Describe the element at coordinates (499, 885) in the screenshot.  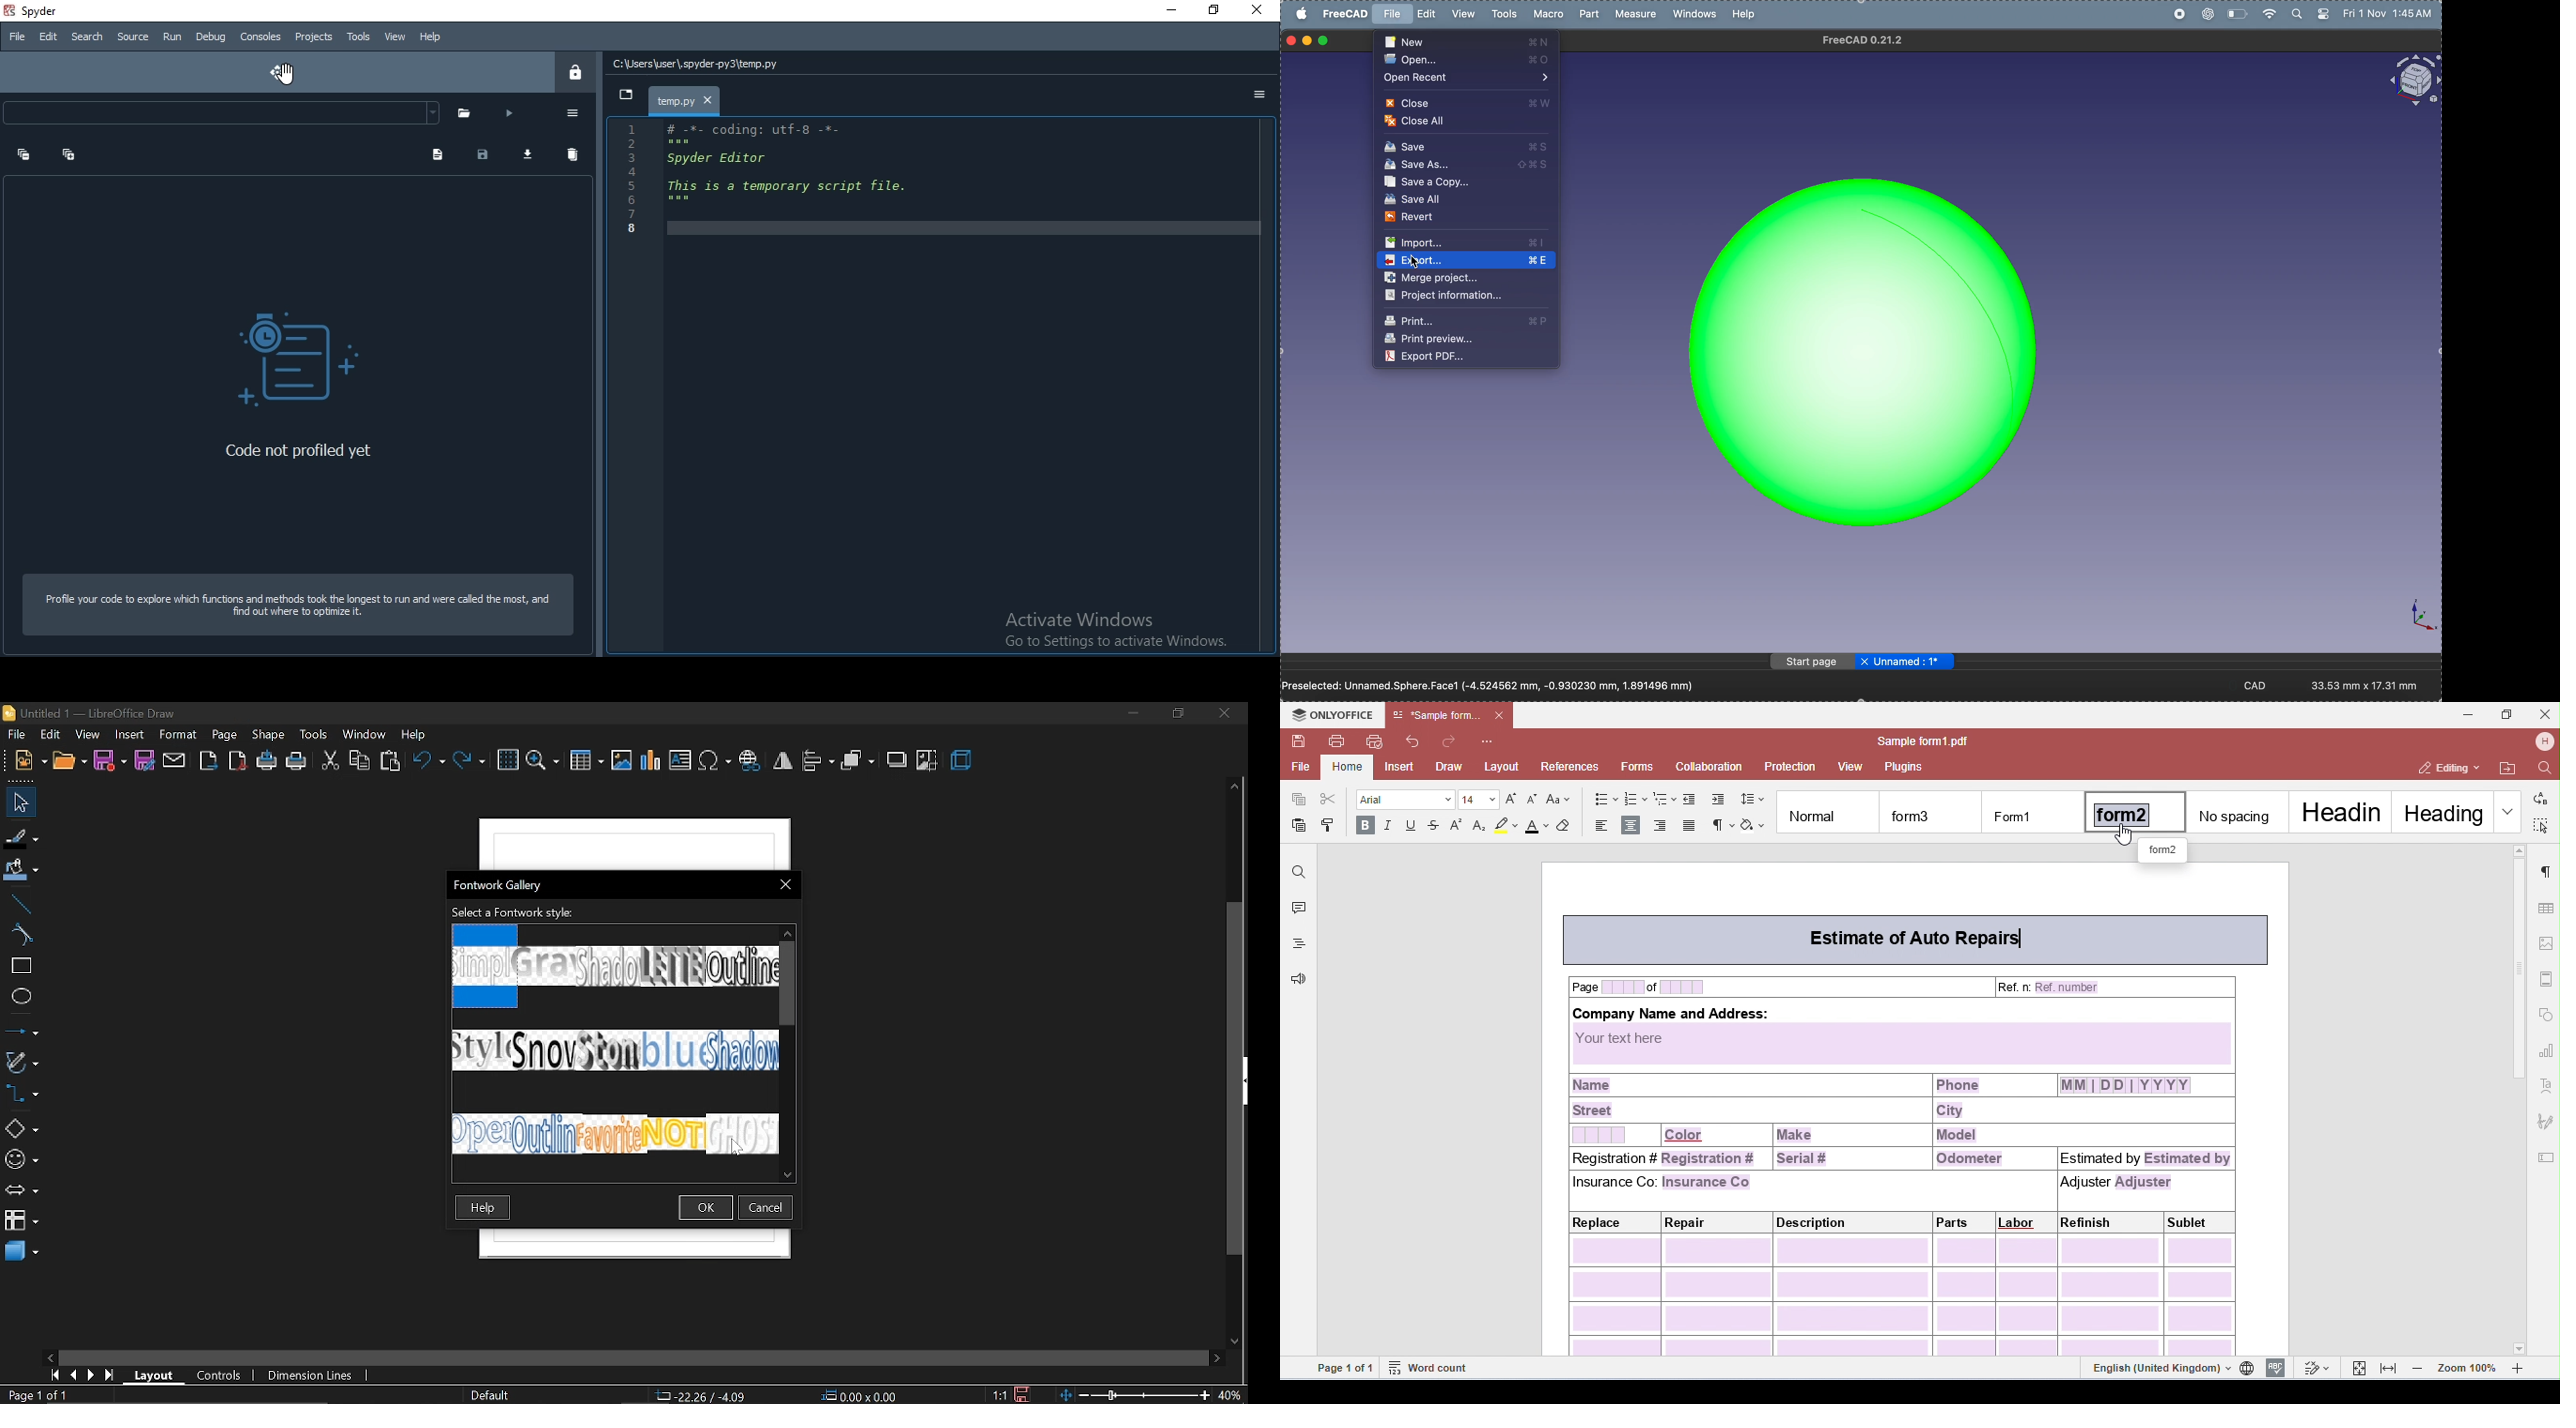
I see `current window` at that location.